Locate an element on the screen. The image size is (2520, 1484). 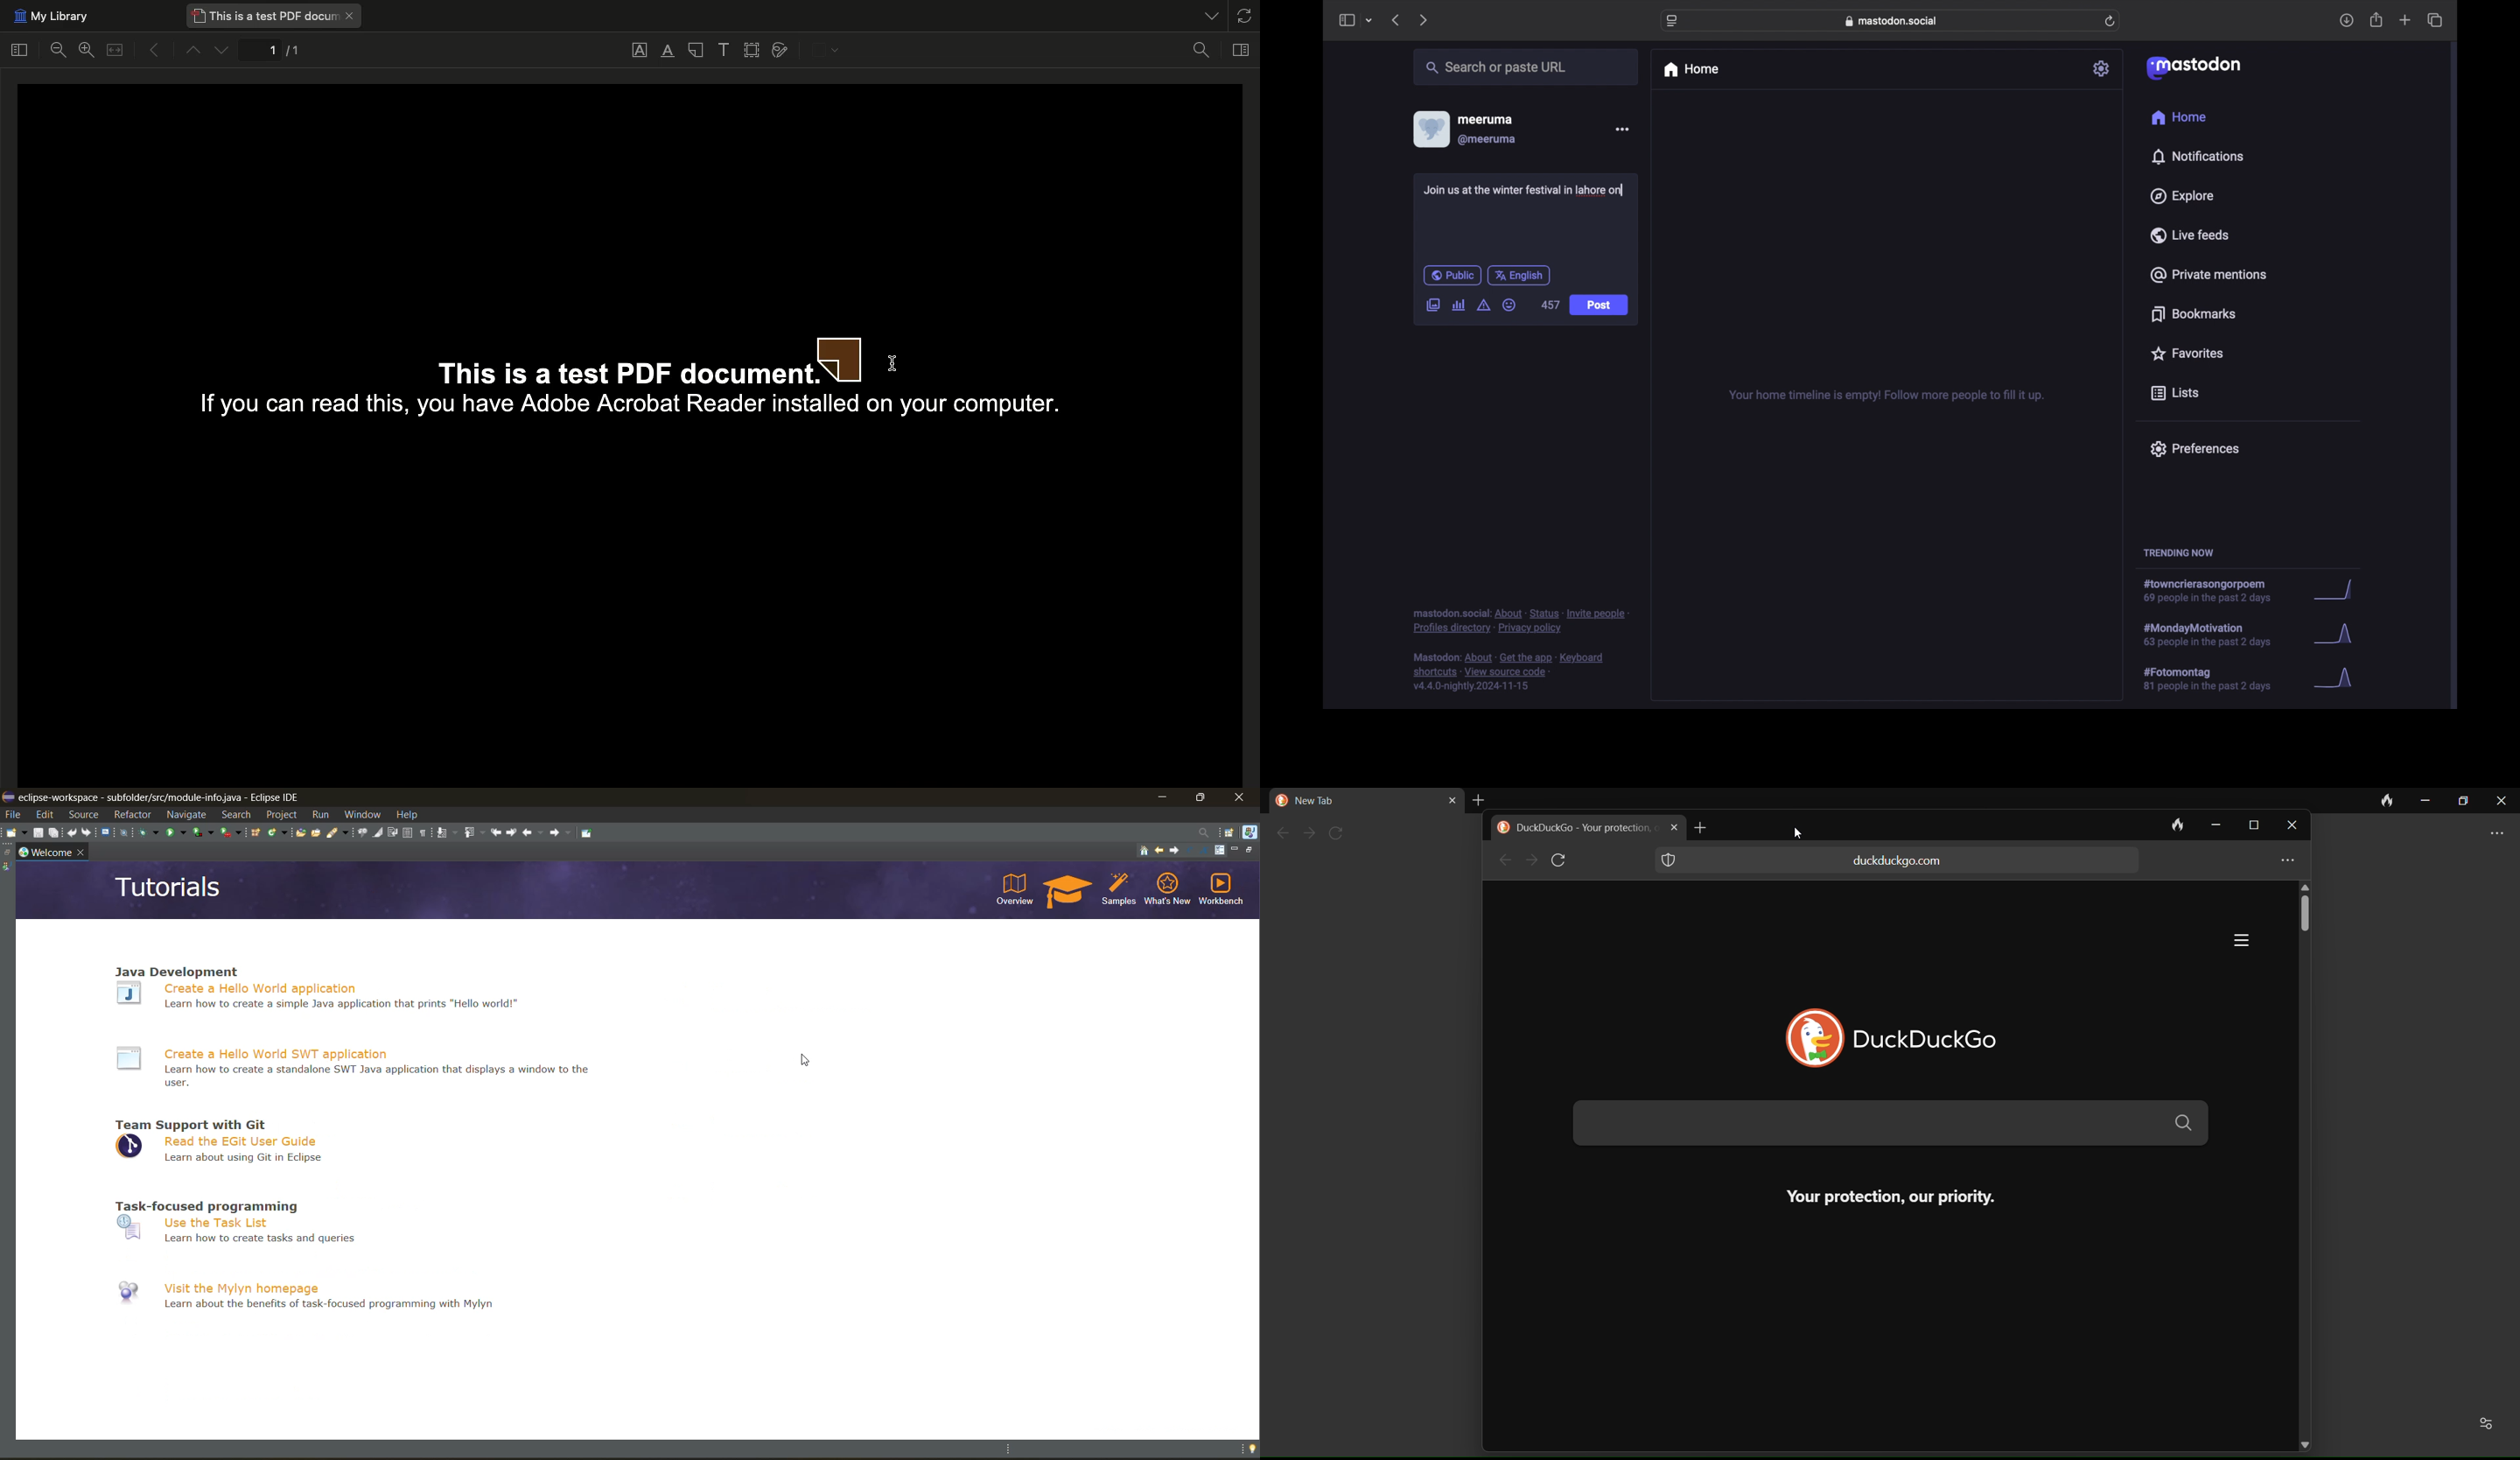
next edit location is located at coordinates (514, 832).